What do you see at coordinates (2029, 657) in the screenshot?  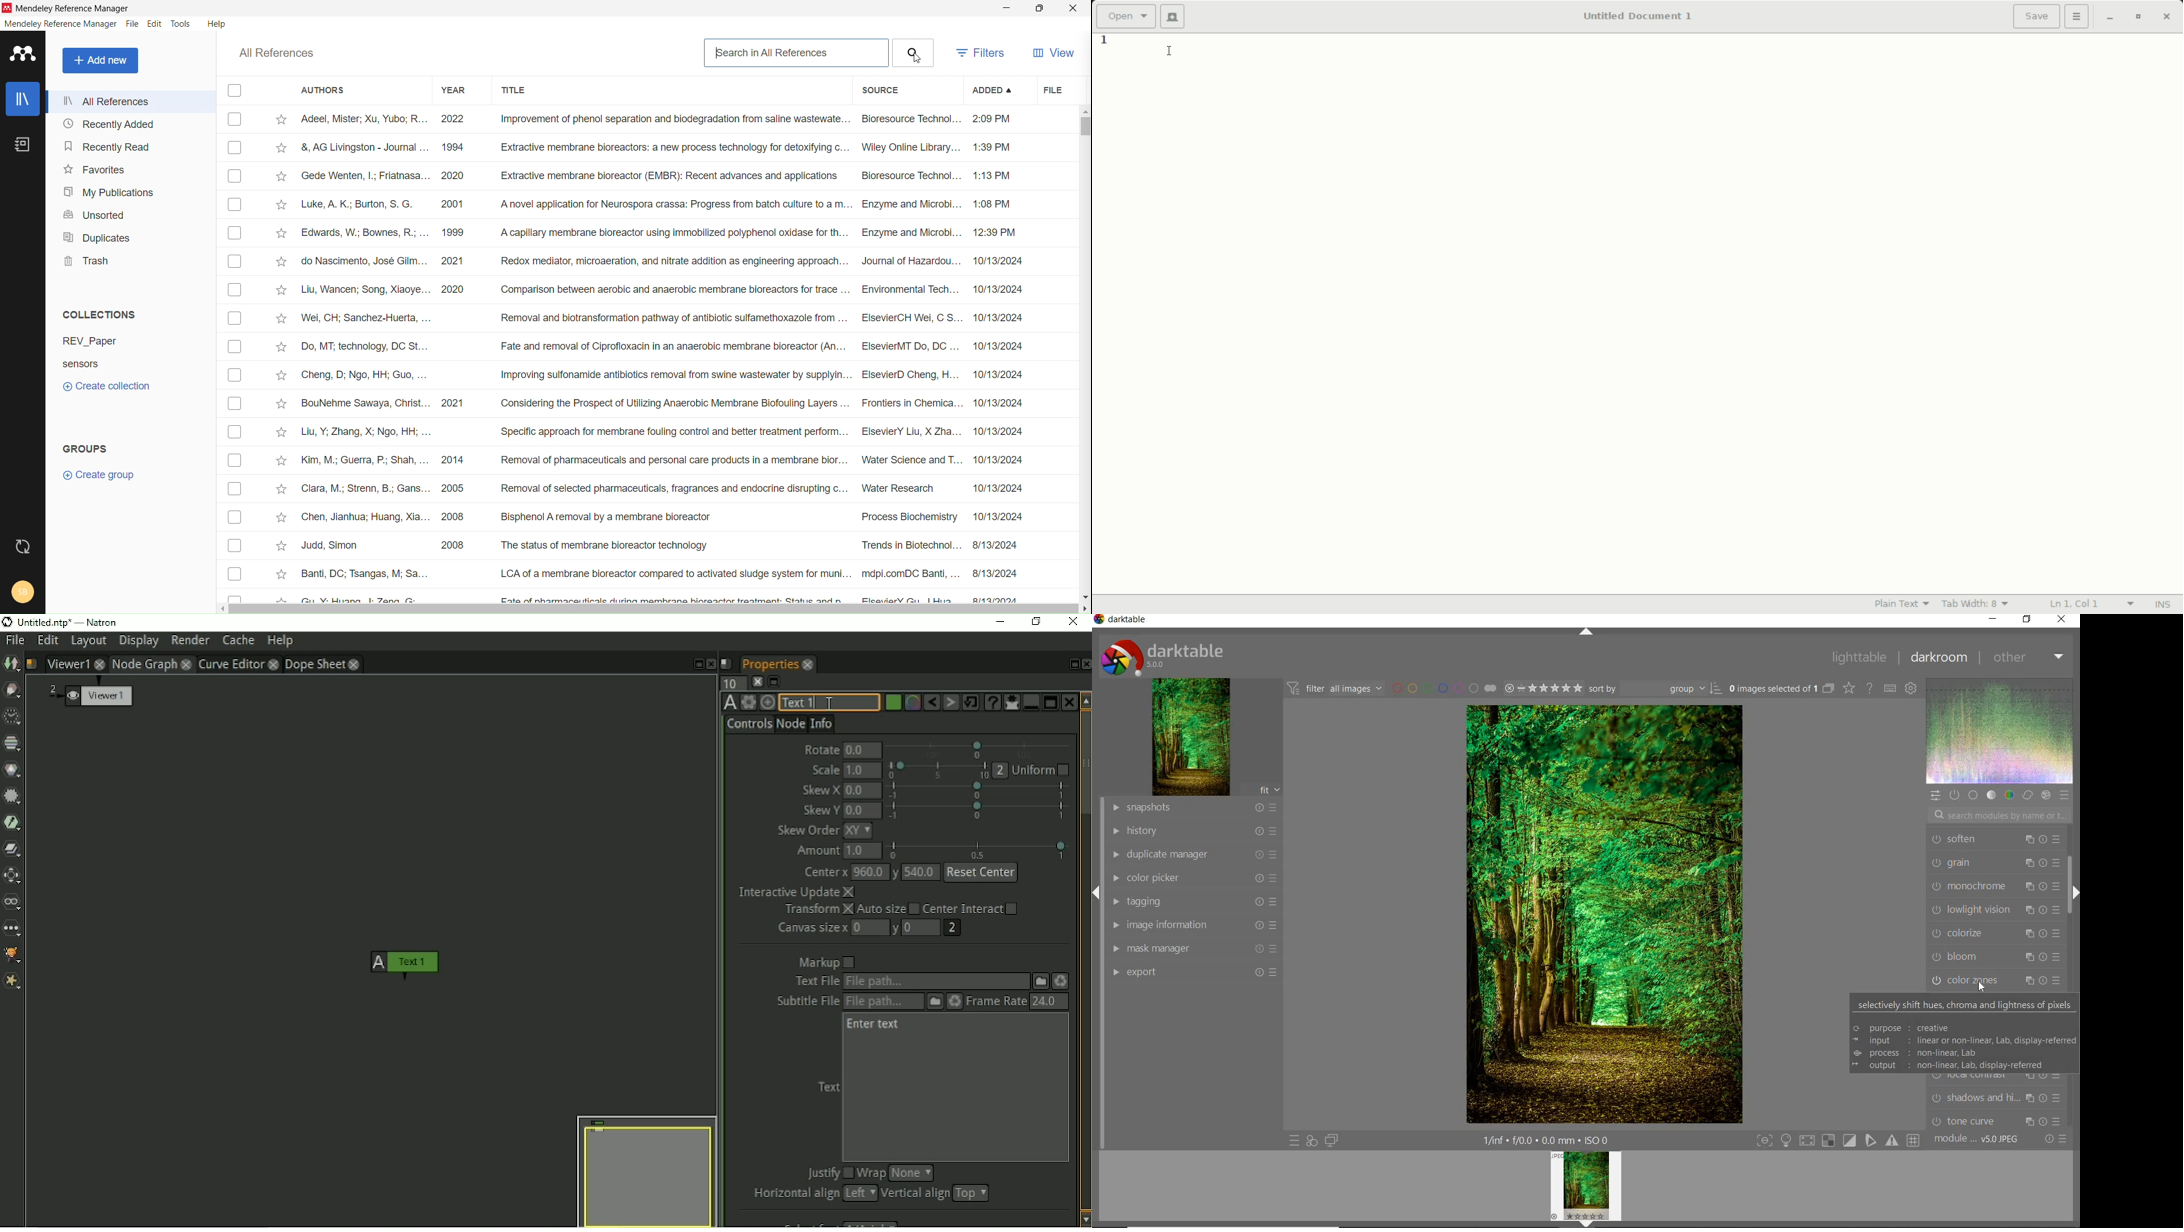 I see `OTHER` at bounding box center [2029, 657].